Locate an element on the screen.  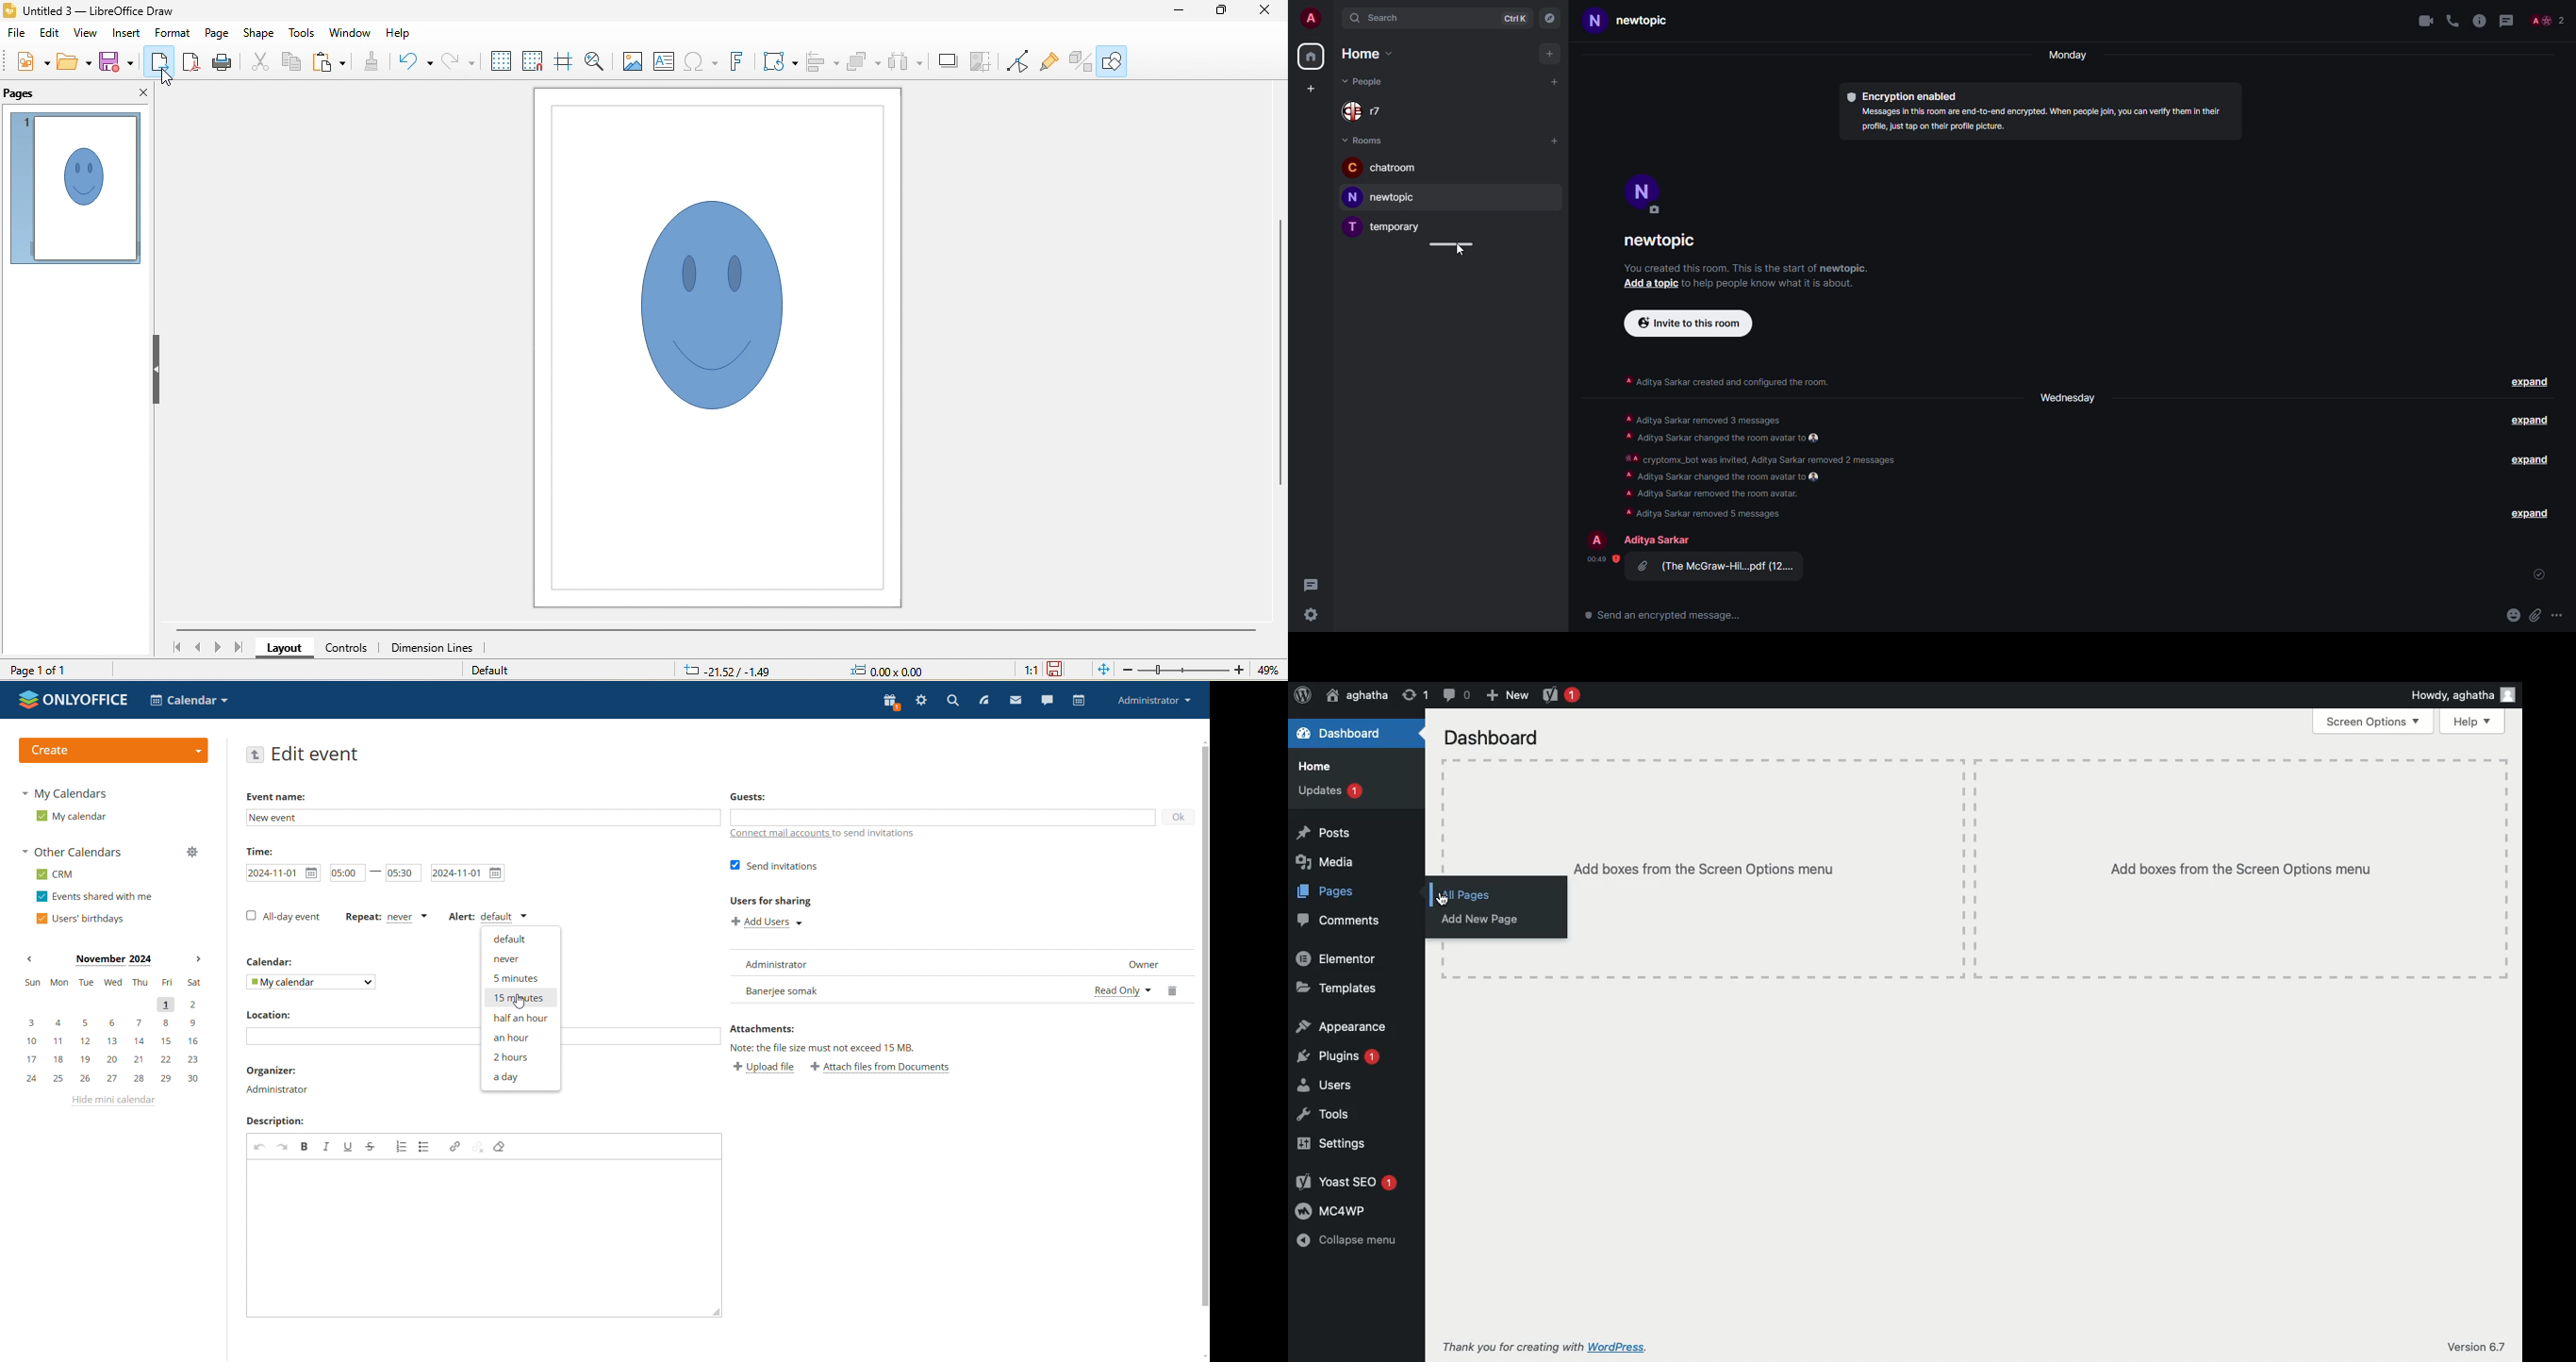
layout is located at coordinates (287, 651).